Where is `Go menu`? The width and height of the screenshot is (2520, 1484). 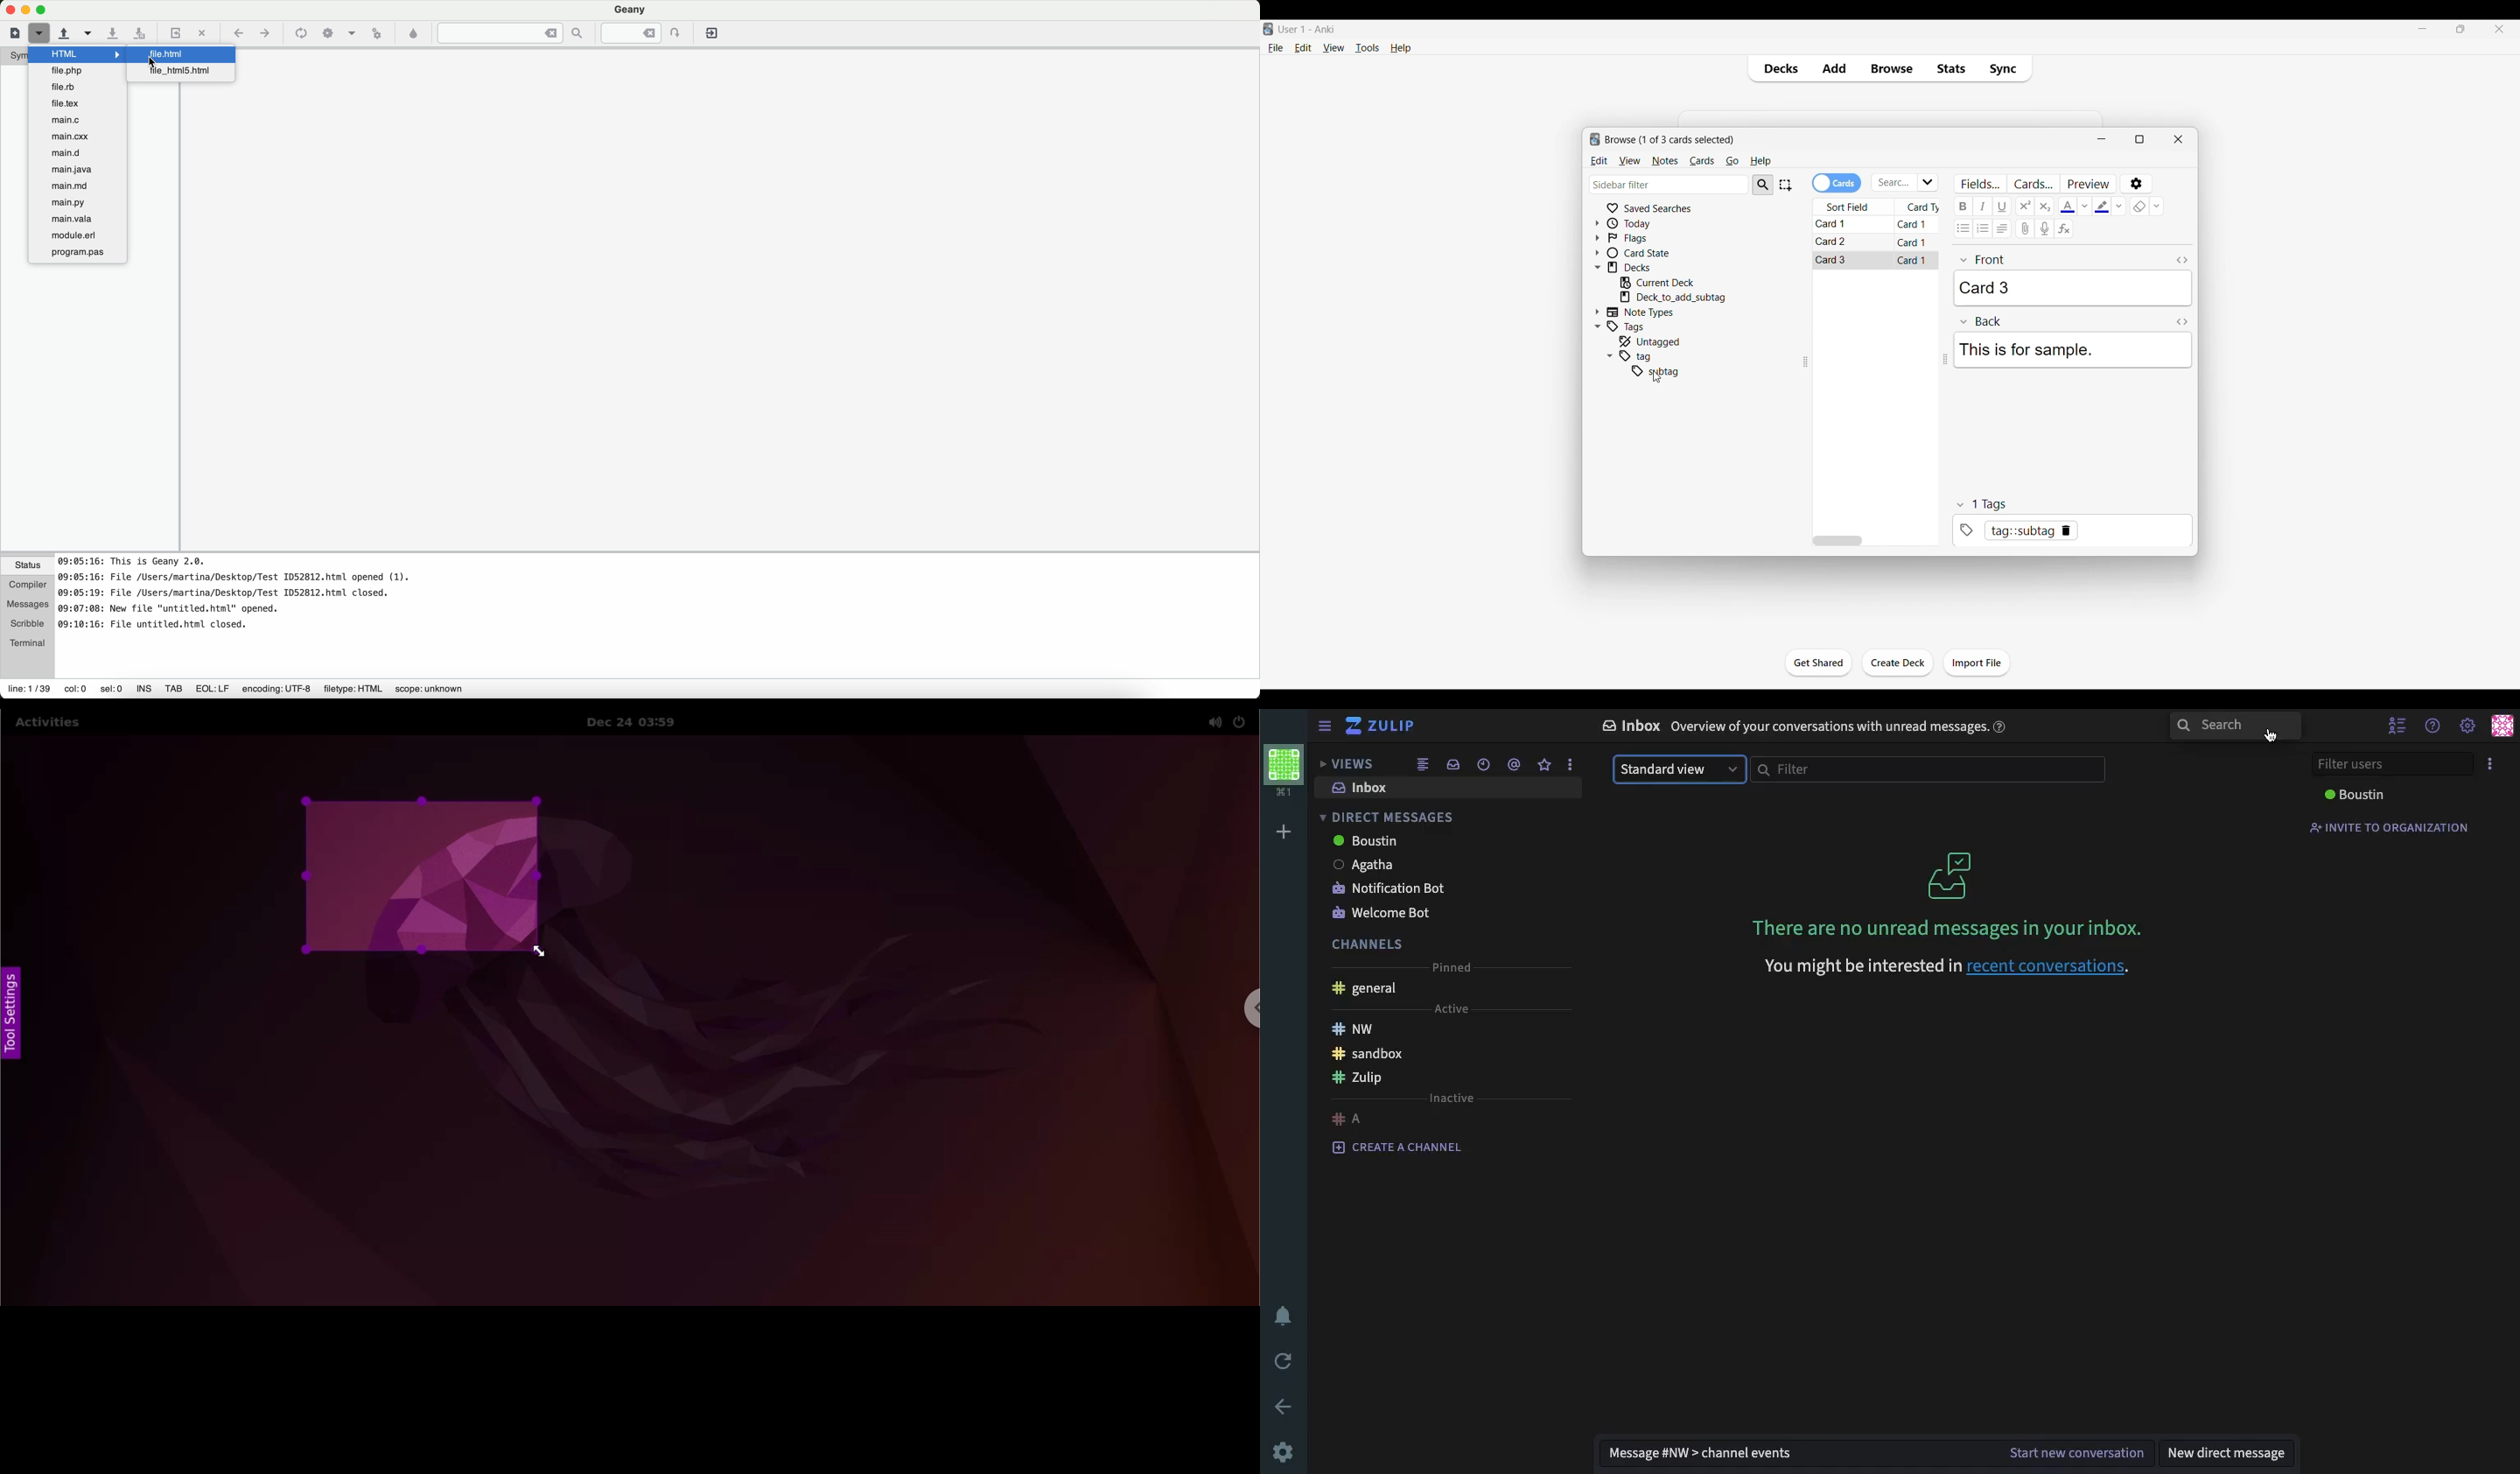
Go menu is located at coordinates (1732, 161).